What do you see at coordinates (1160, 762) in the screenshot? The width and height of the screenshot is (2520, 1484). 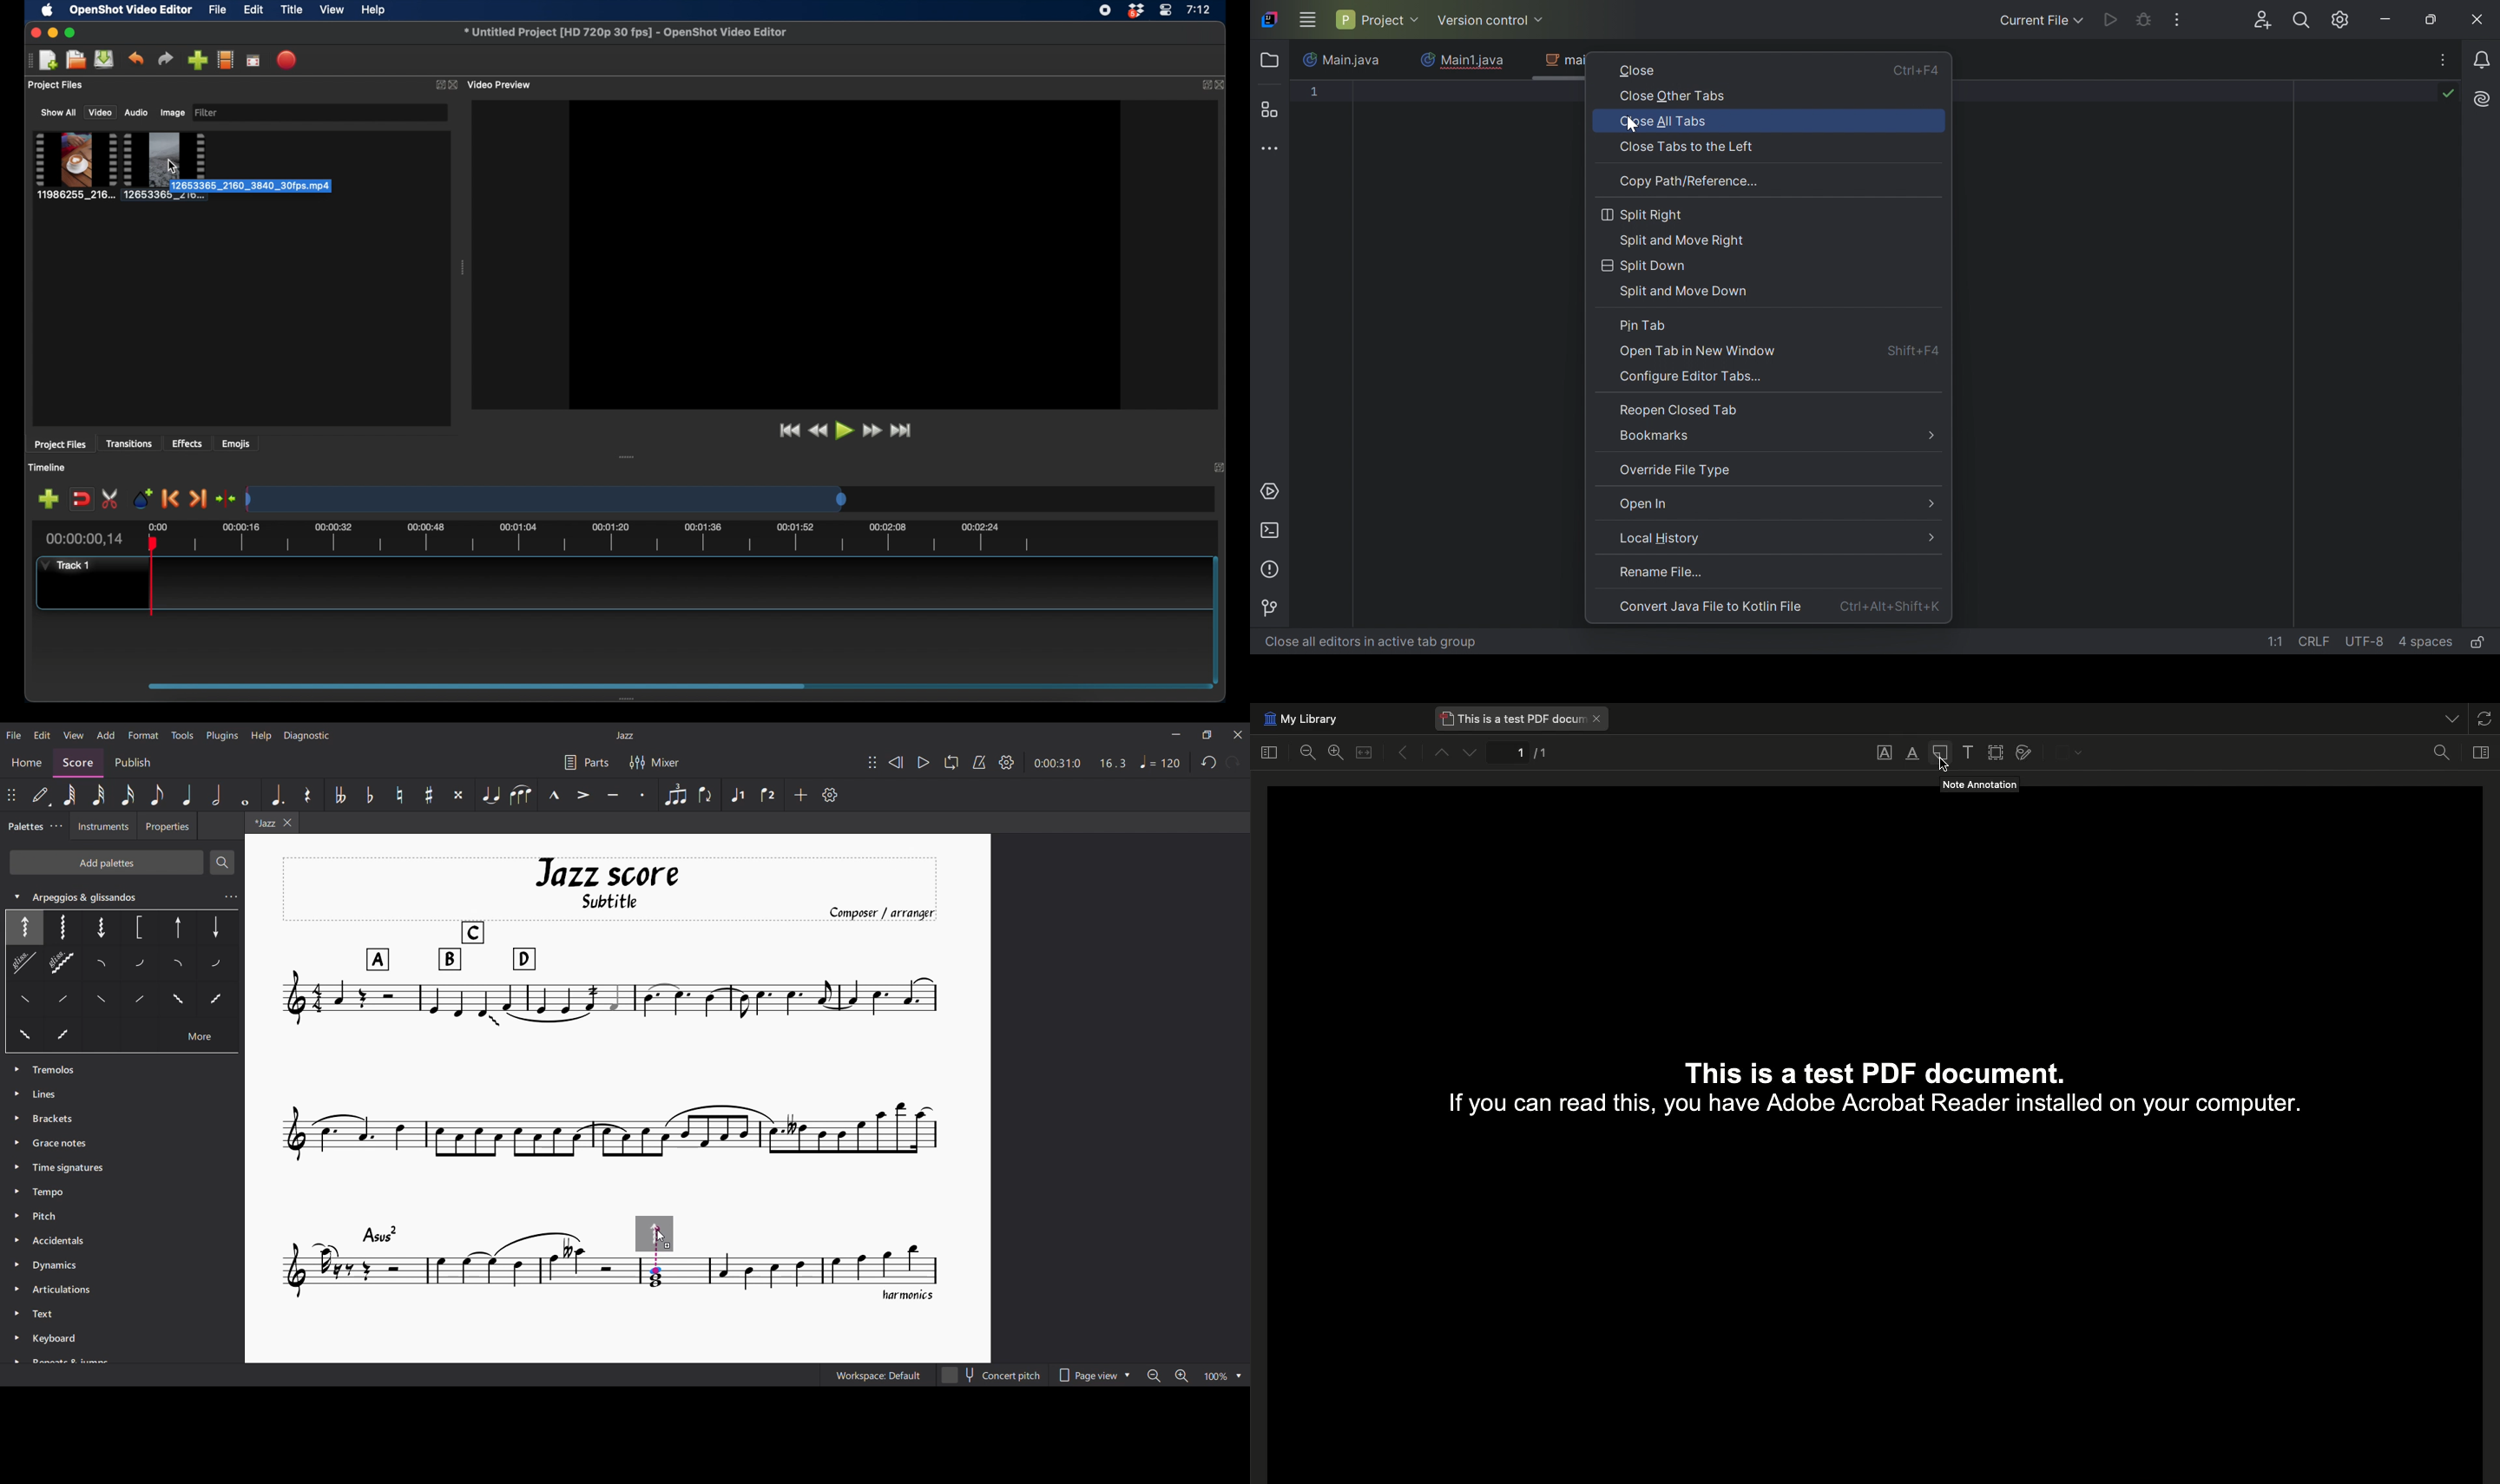 I see `Tempo` at bounding box center [1160, 762].